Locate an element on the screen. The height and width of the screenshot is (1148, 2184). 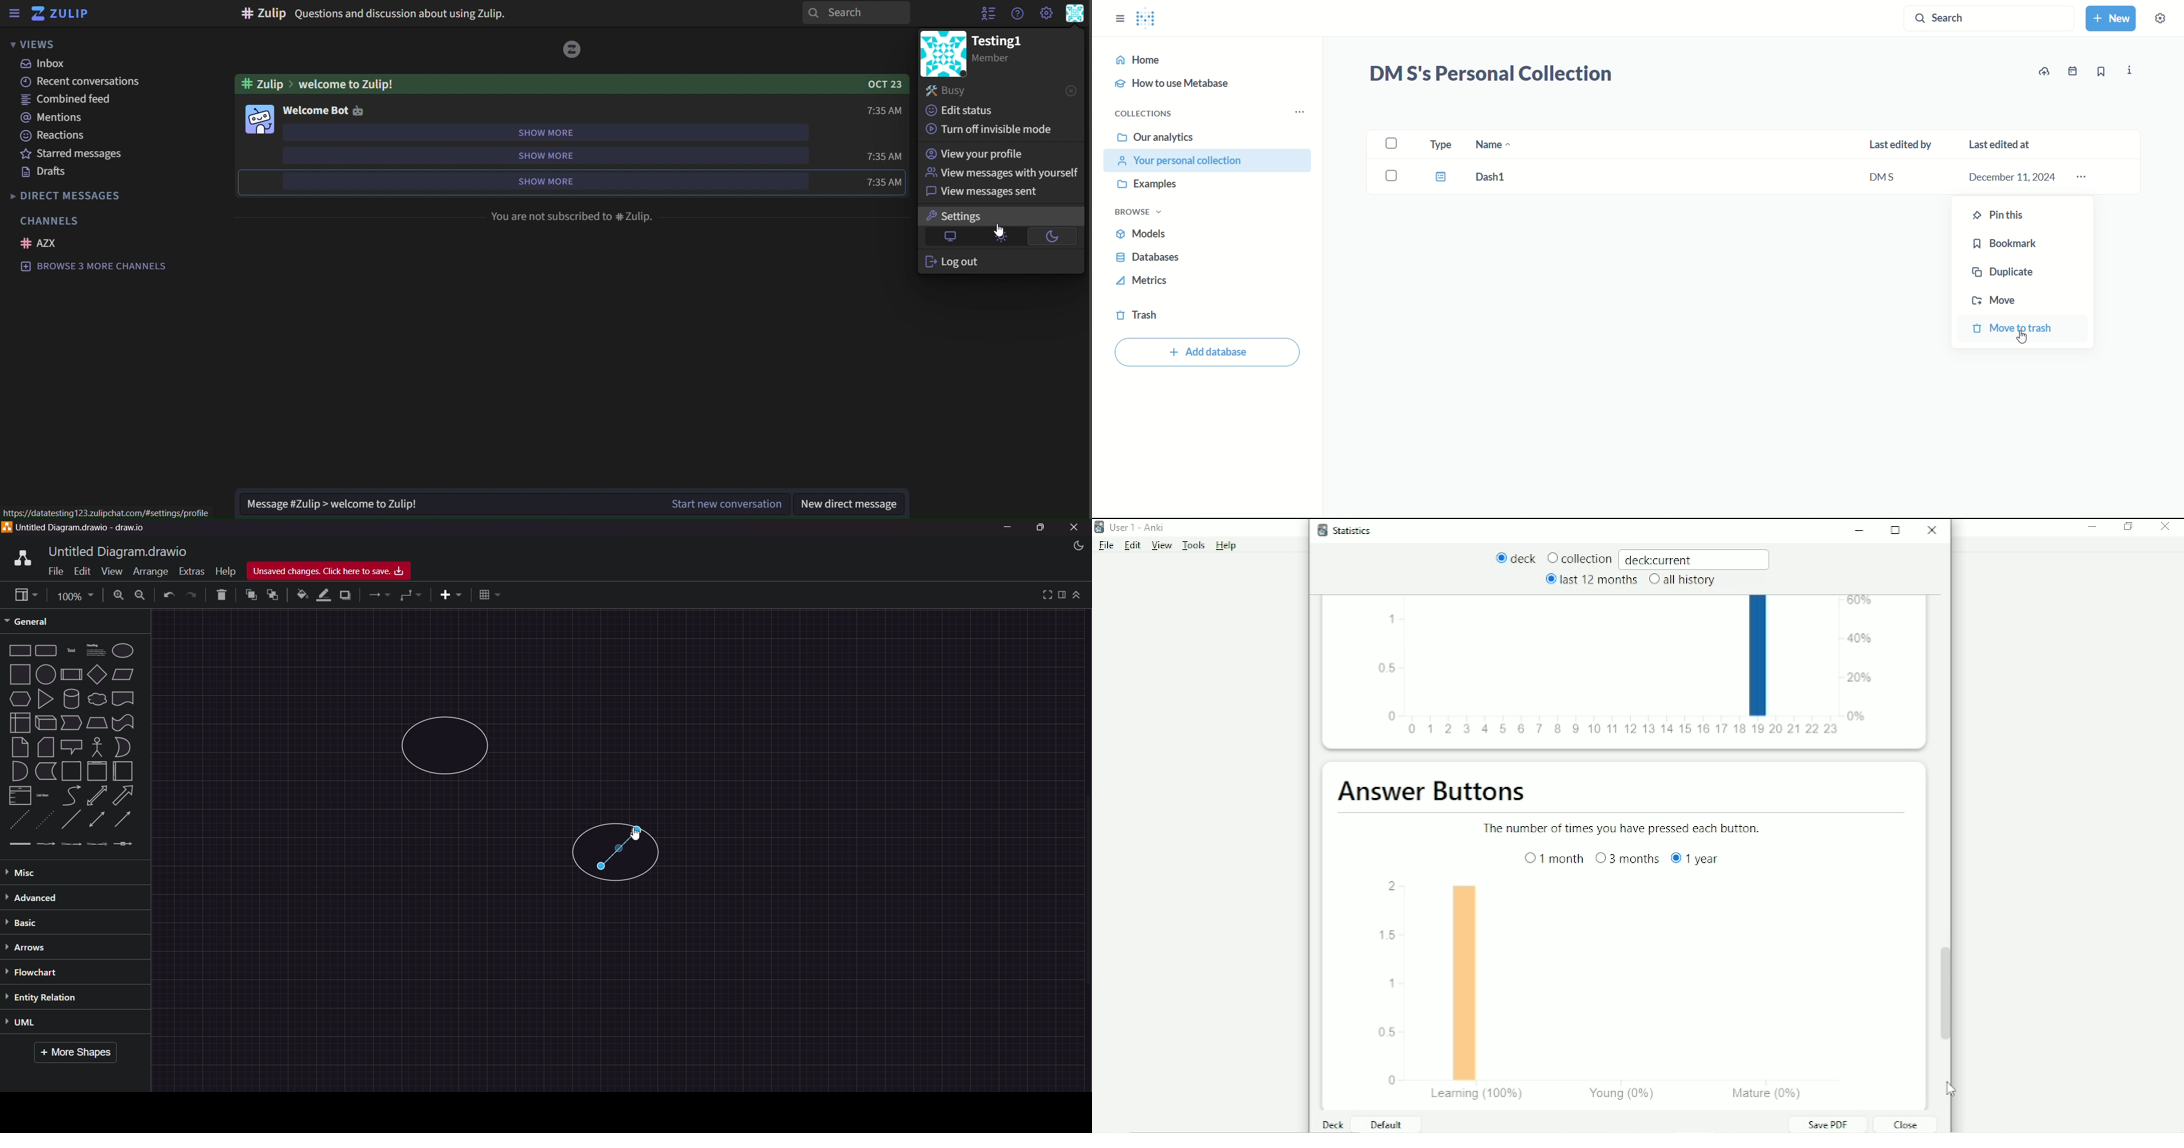
#Zulip  is located at coordinates (264, 13).